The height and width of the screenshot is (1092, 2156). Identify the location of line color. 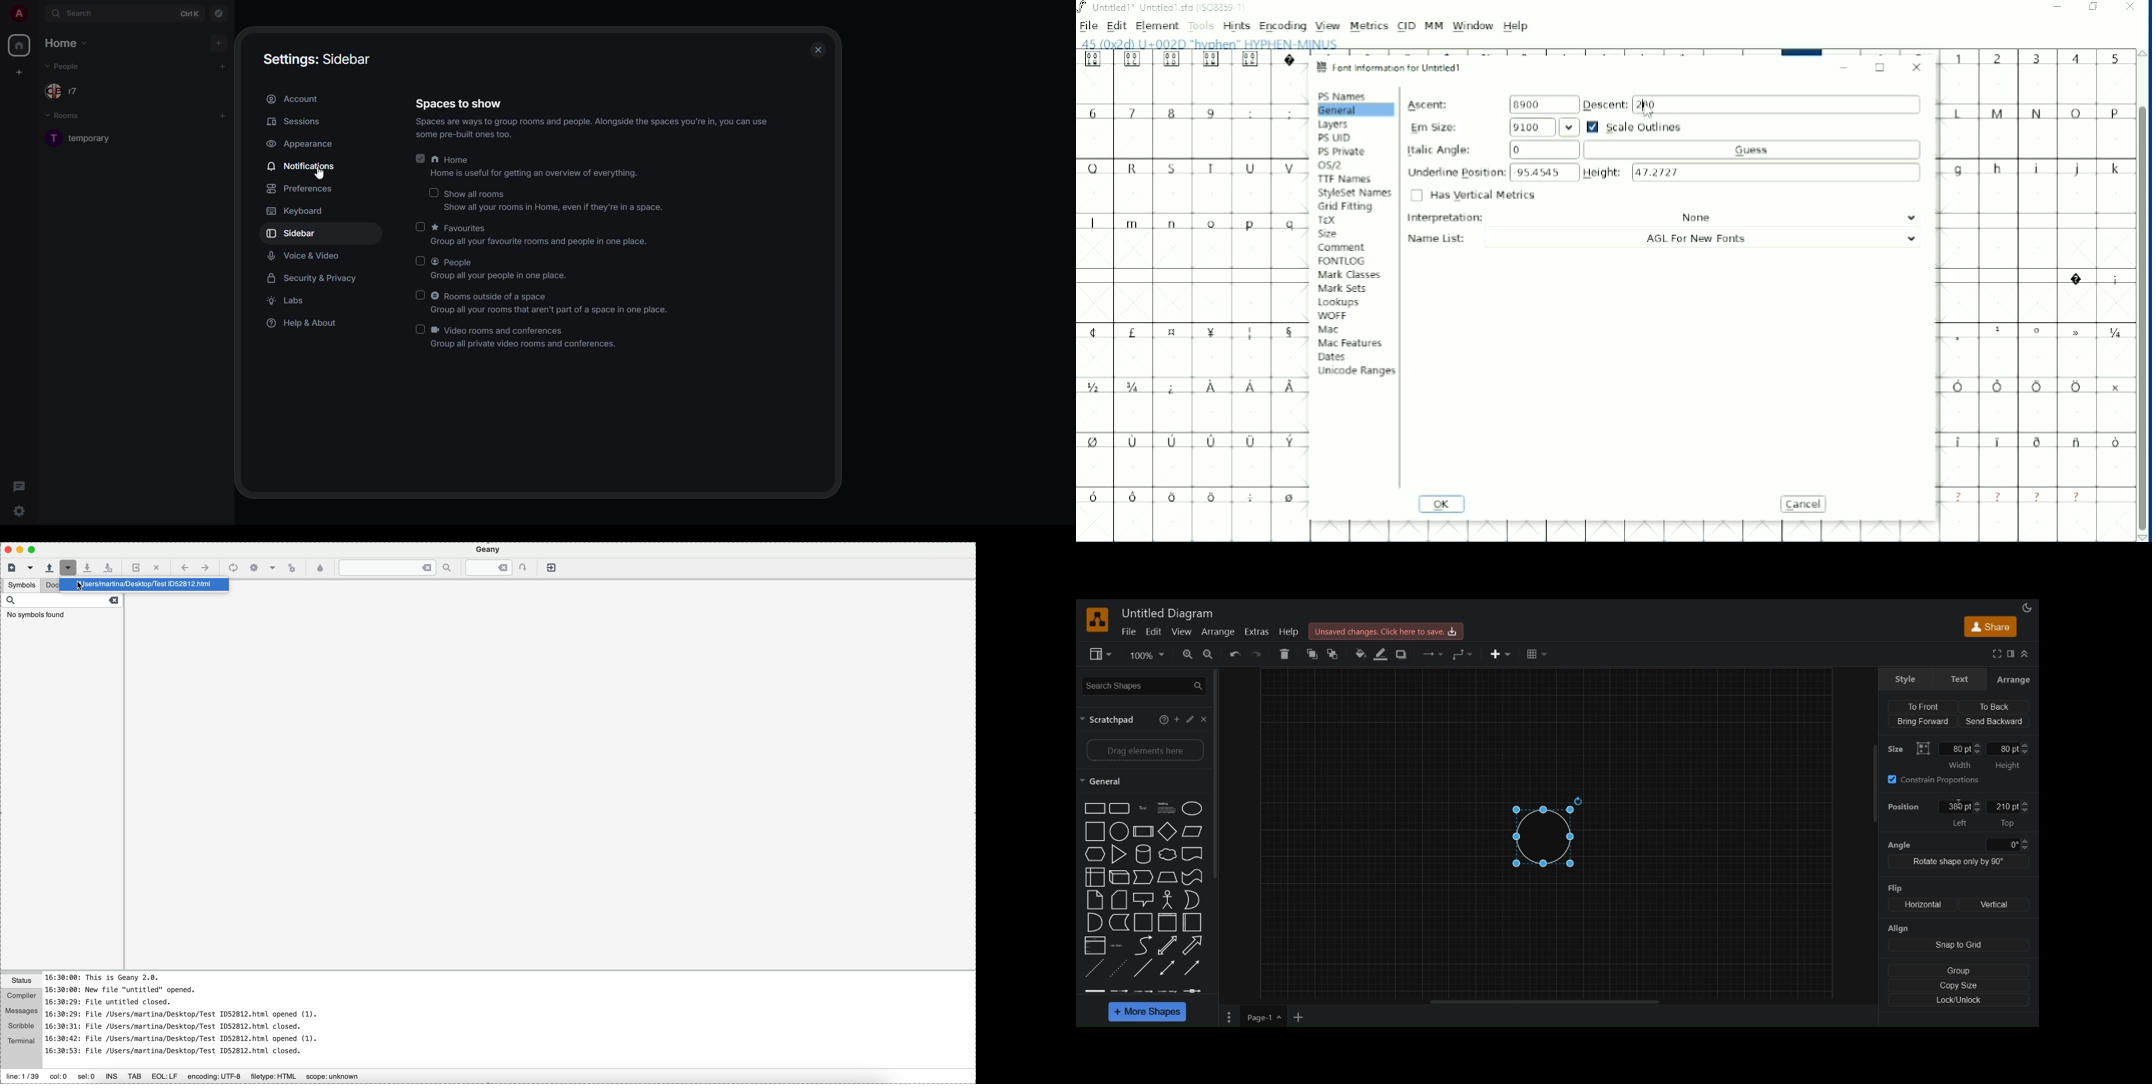
(1381, 653).